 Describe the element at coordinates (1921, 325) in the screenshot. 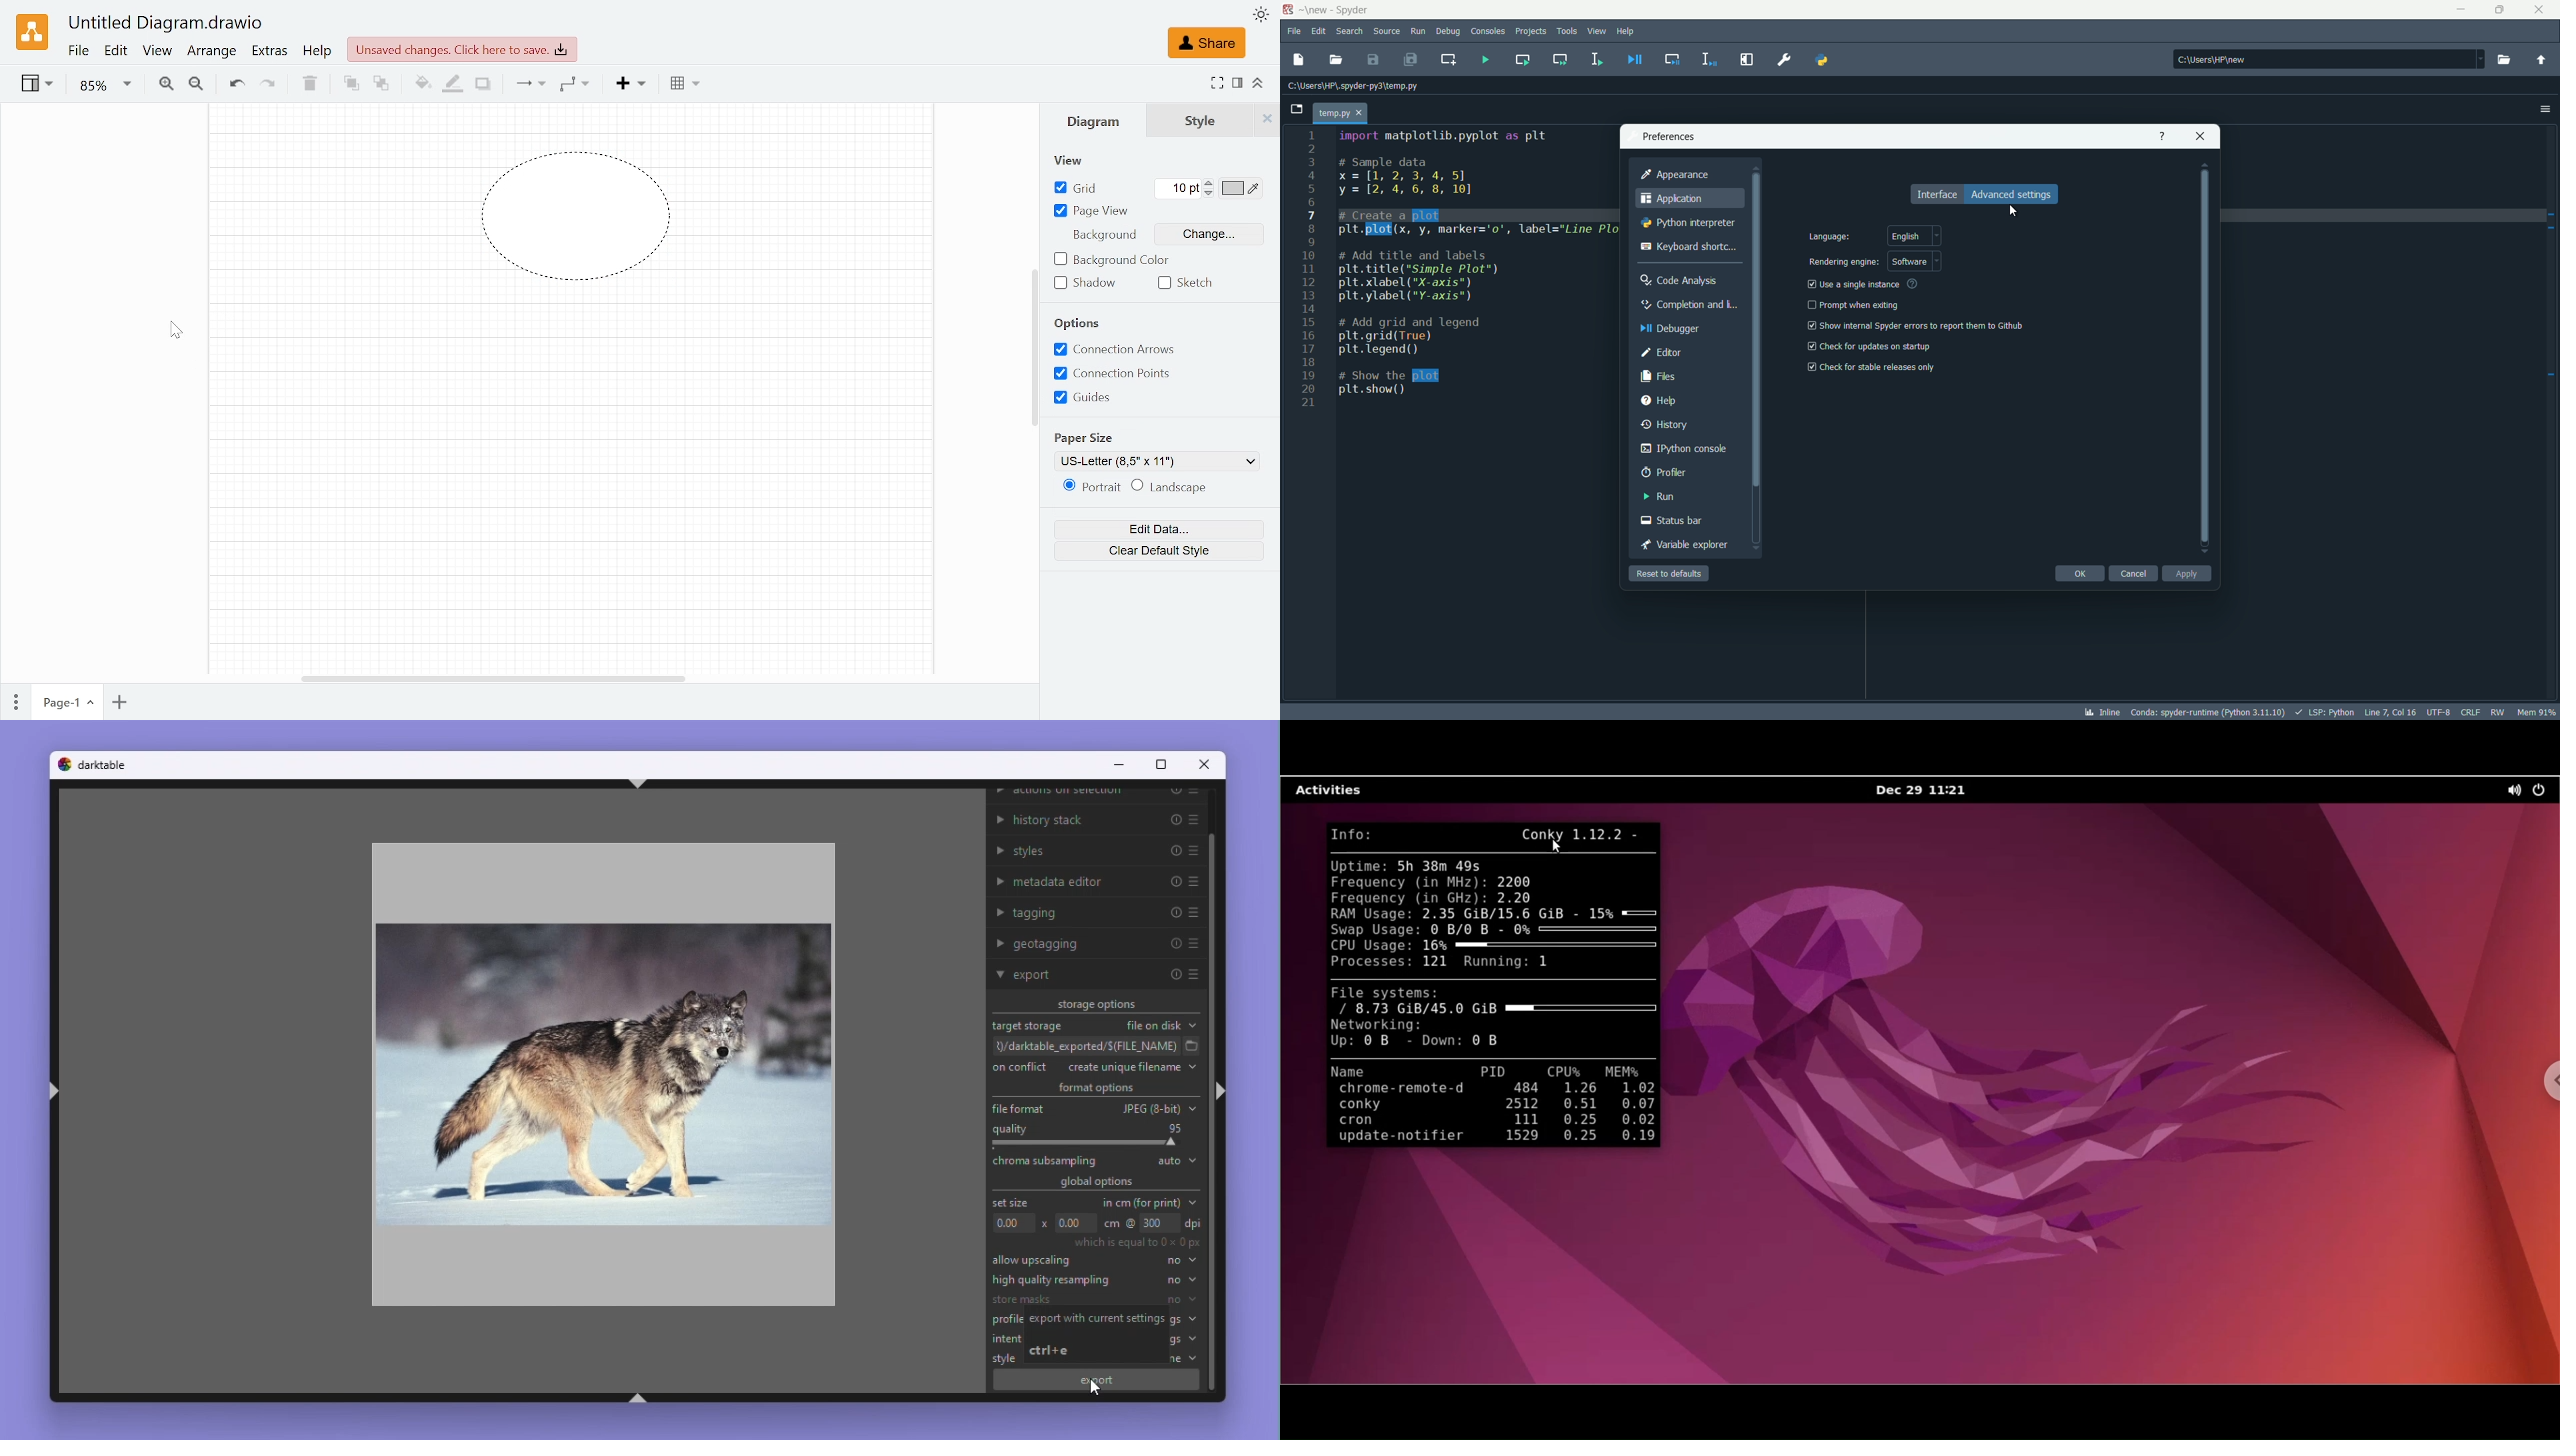

I see `show internal spyder errors to report them to github` at that location.